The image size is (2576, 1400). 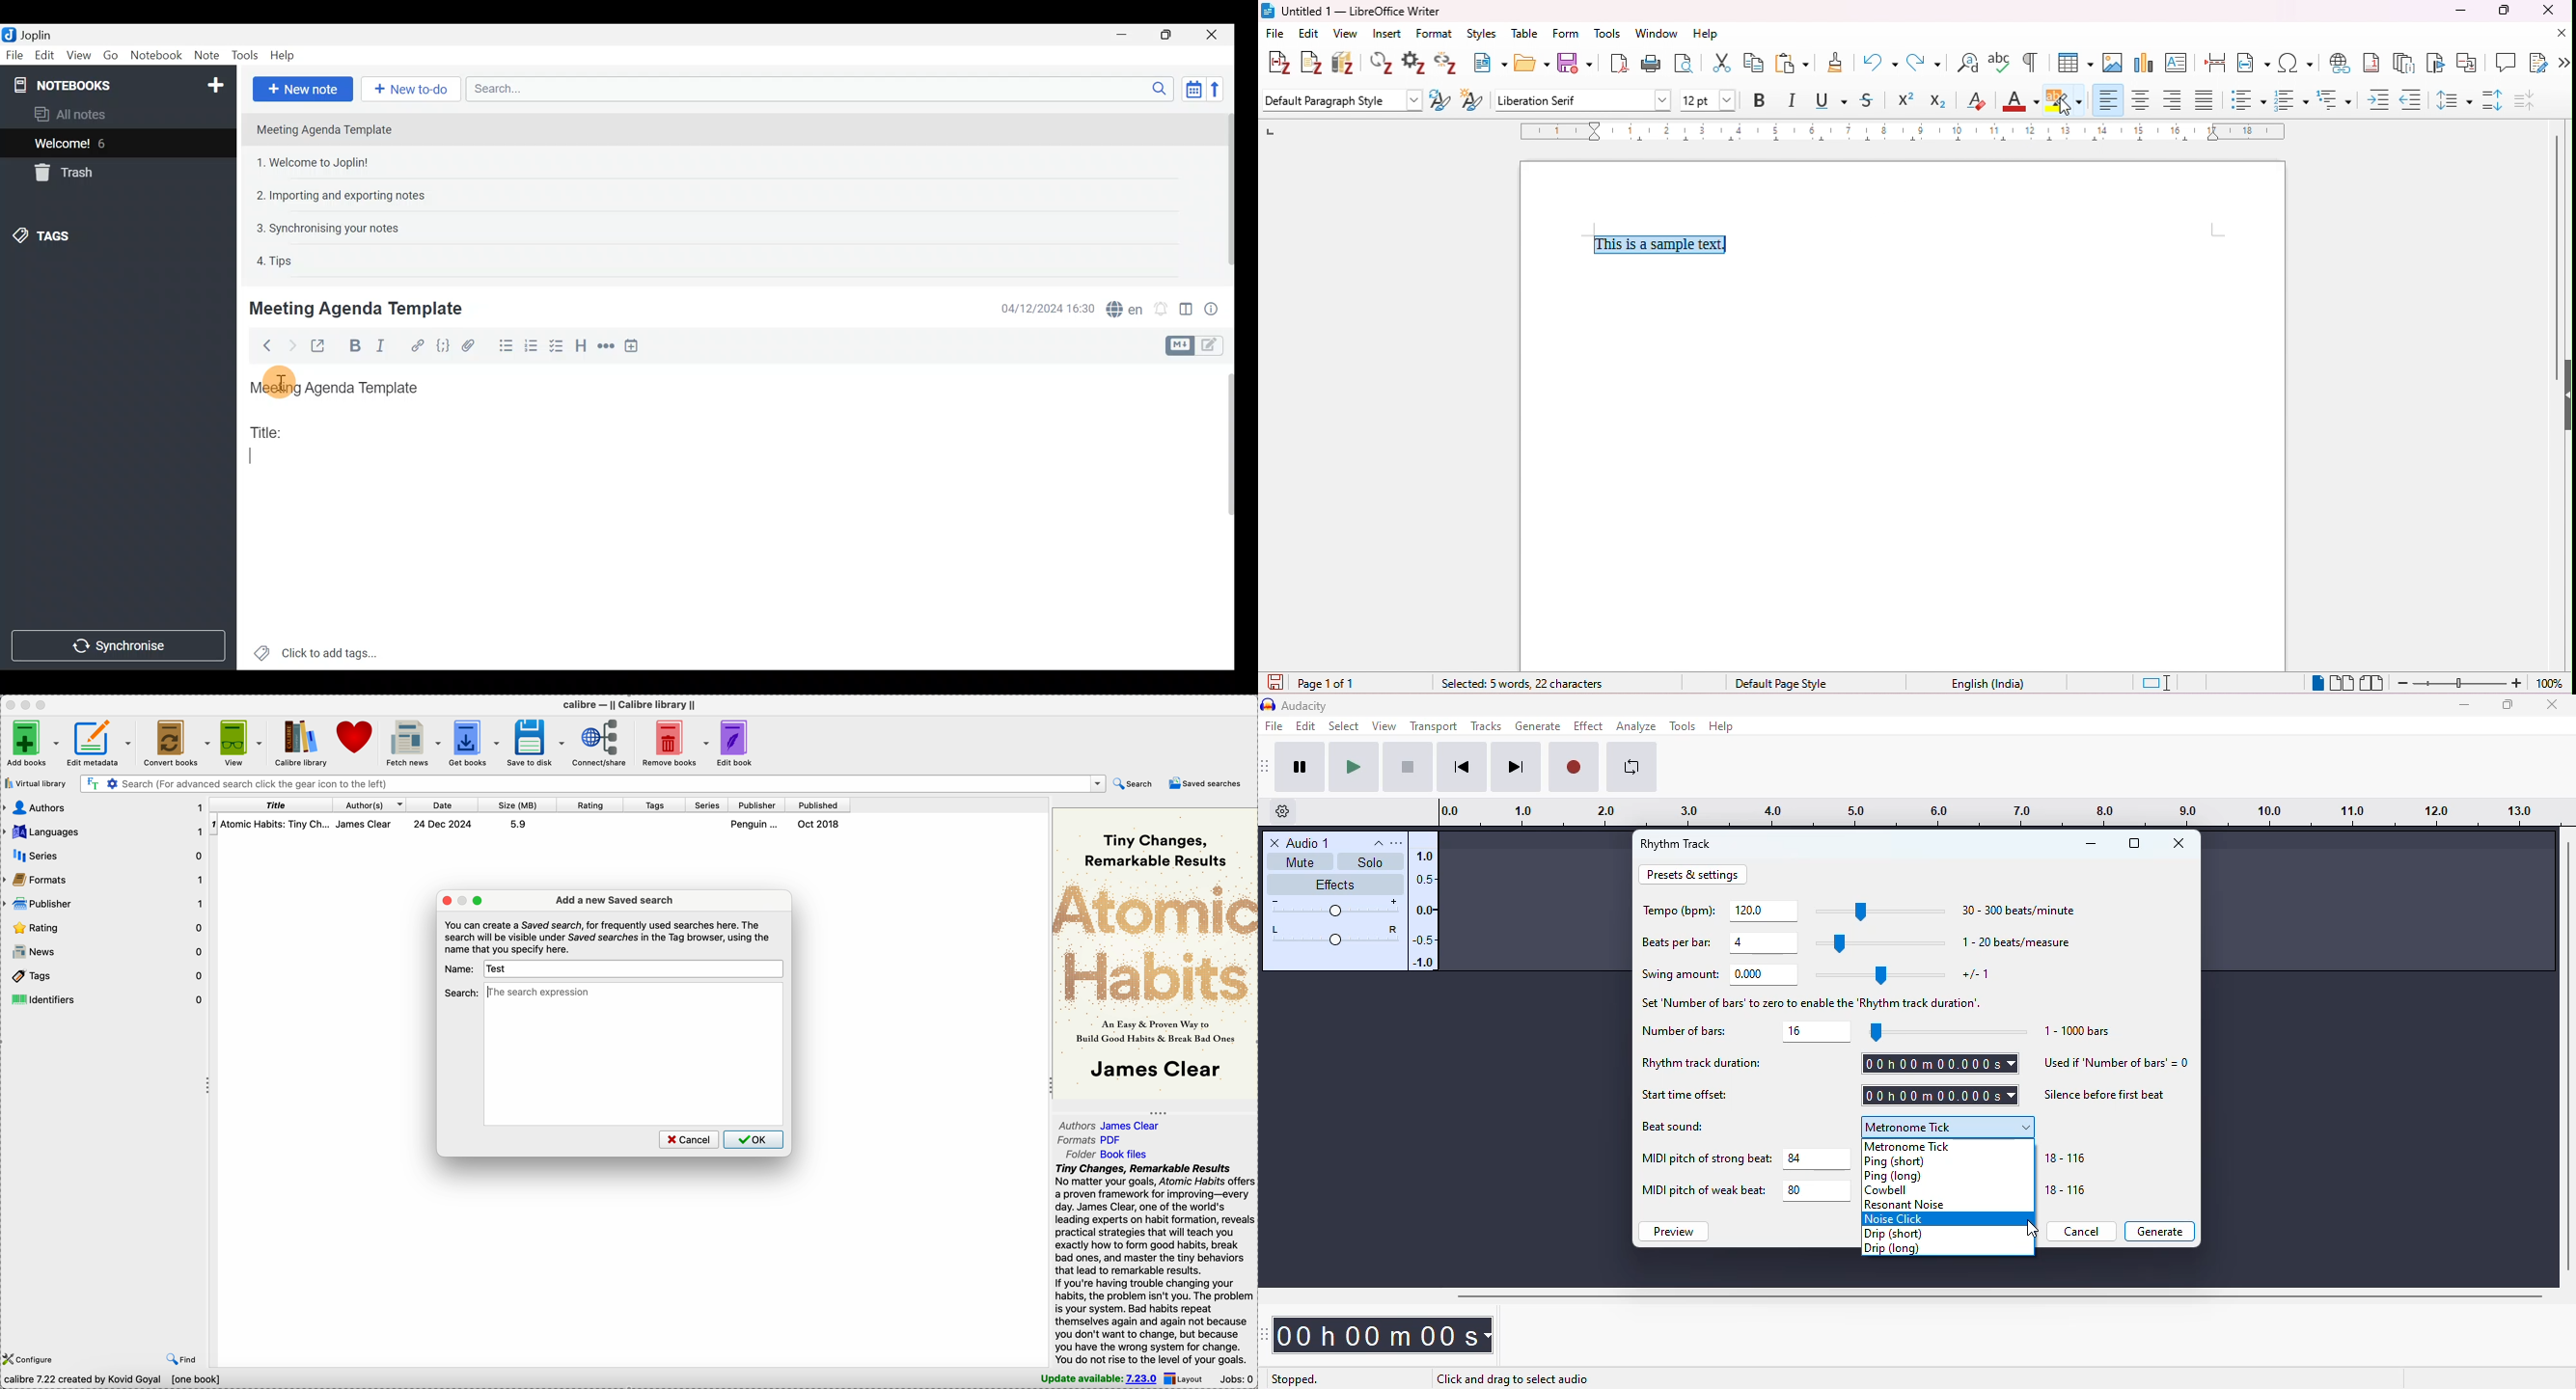 What do you see at coordinates (1216, 89) in the screenshot?
I see `Reverse sort order` at bounding box center [1216, 89].